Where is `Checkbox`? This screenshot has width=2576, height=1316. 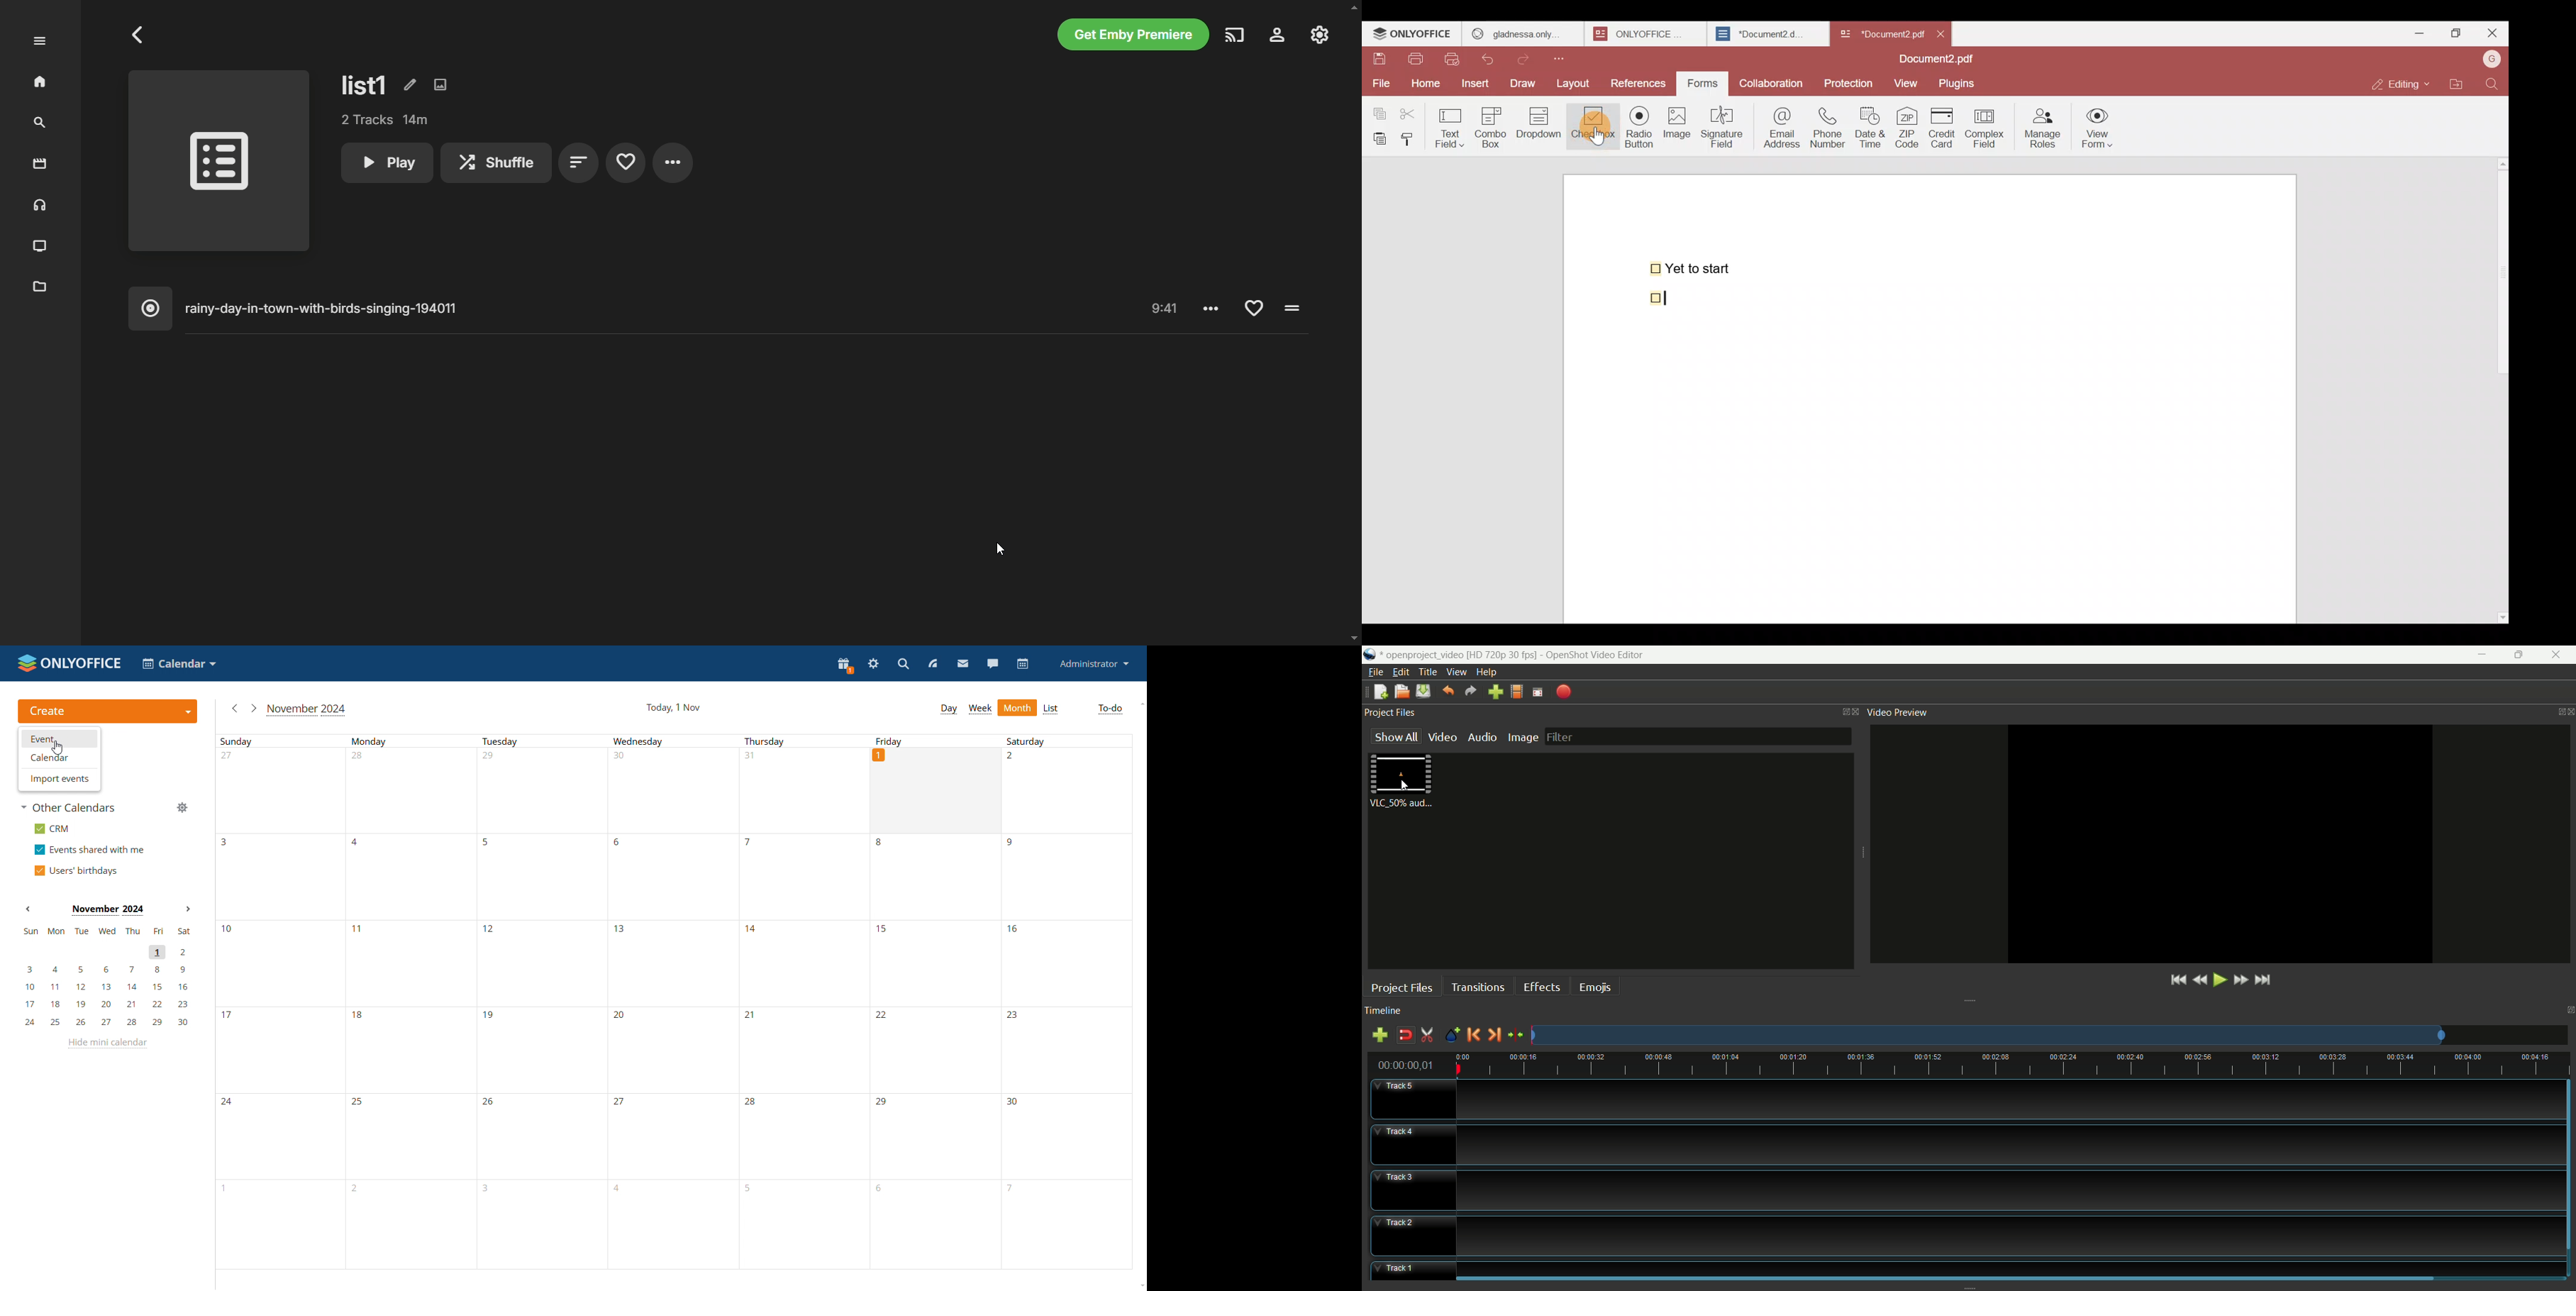
Checkbox is located at coordinates (1591, 126).